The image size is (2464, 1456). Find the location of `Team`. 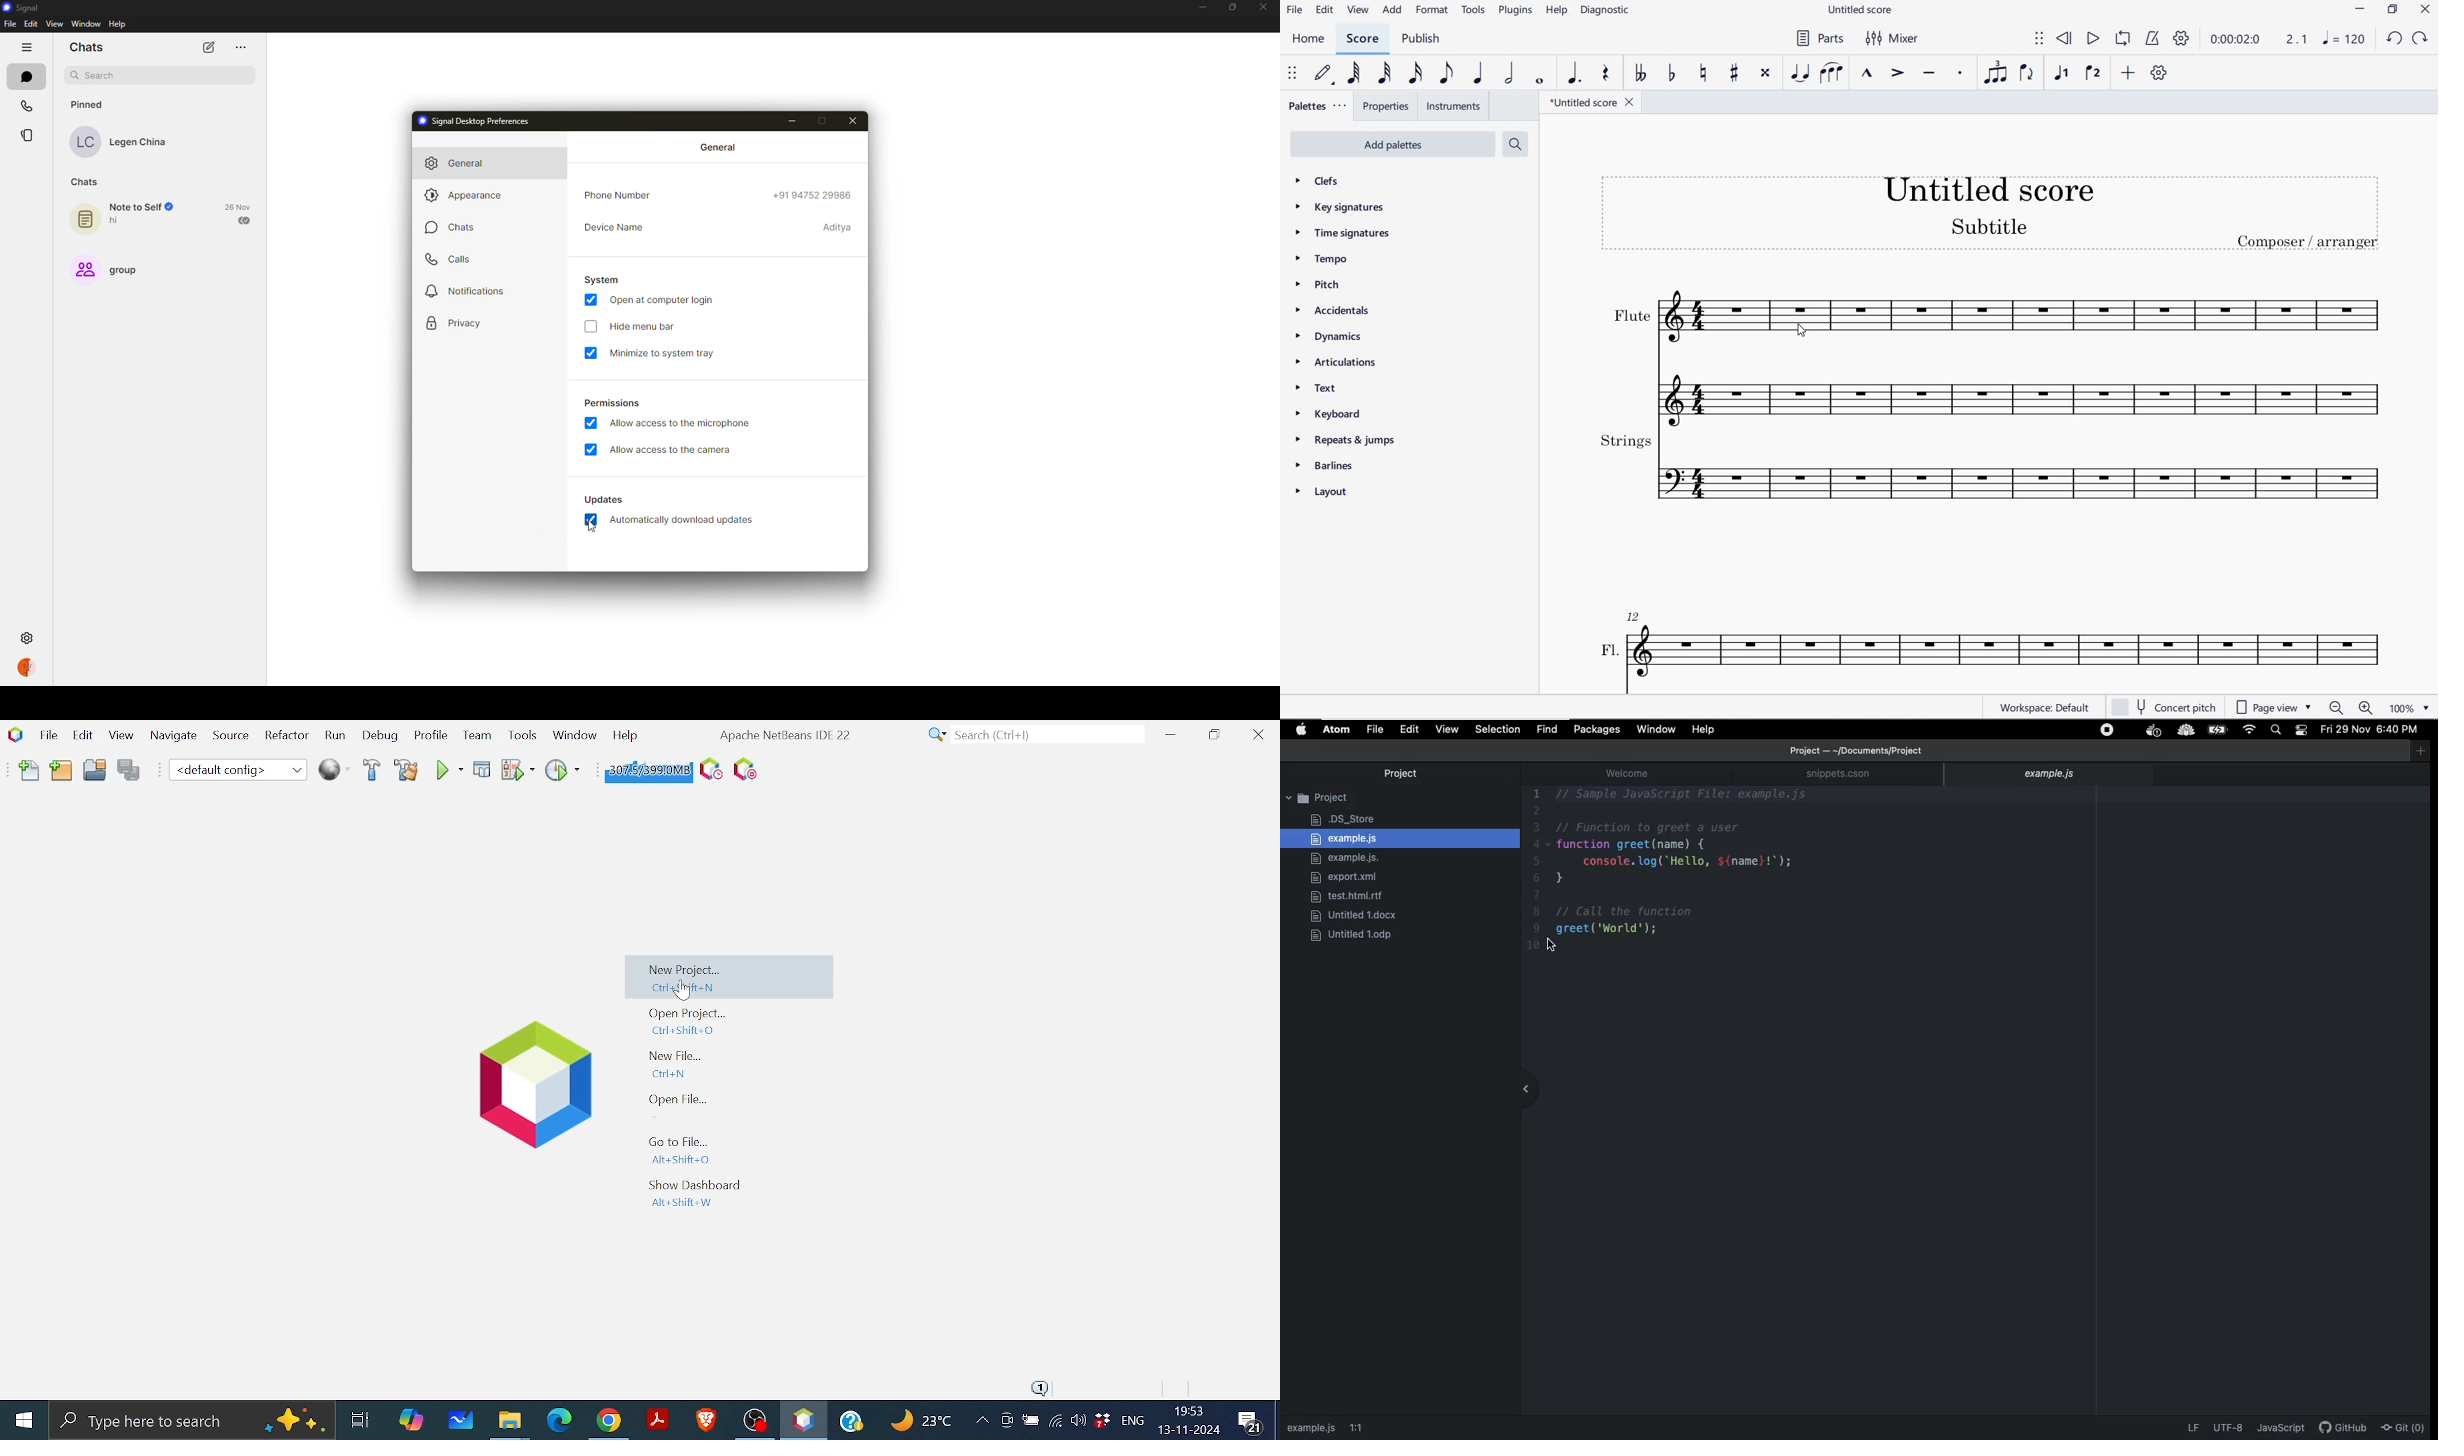

Team is located at coordinates (475, 736).